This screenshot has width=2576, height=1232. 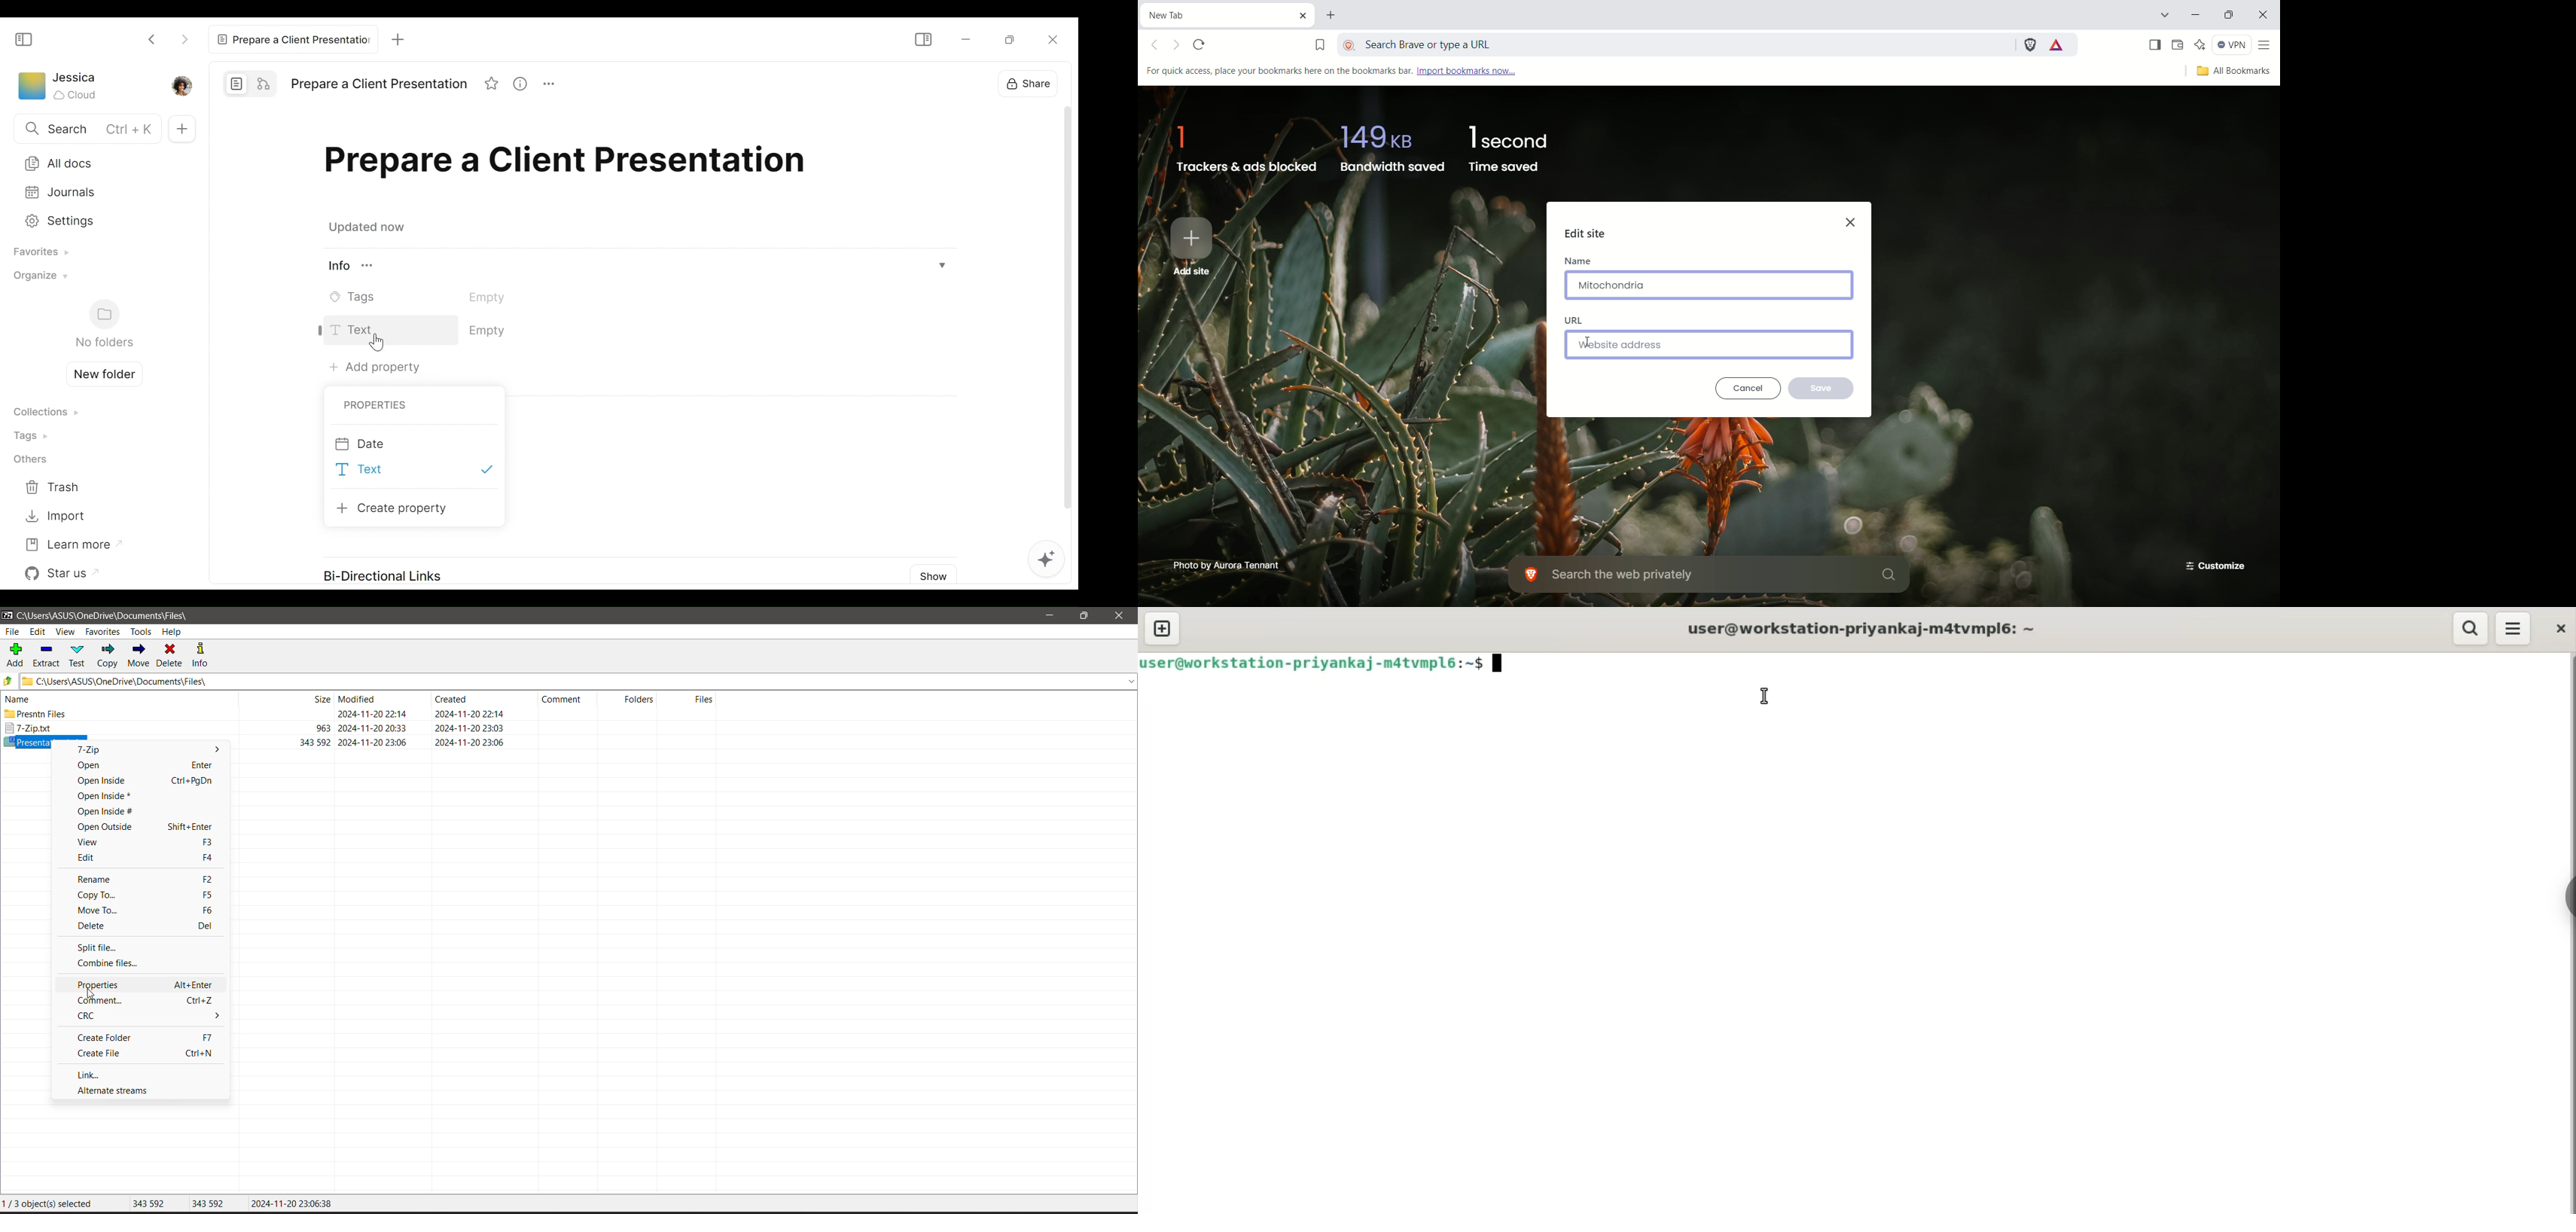 I want to click on leo AI, so click(x=2200, y=45).